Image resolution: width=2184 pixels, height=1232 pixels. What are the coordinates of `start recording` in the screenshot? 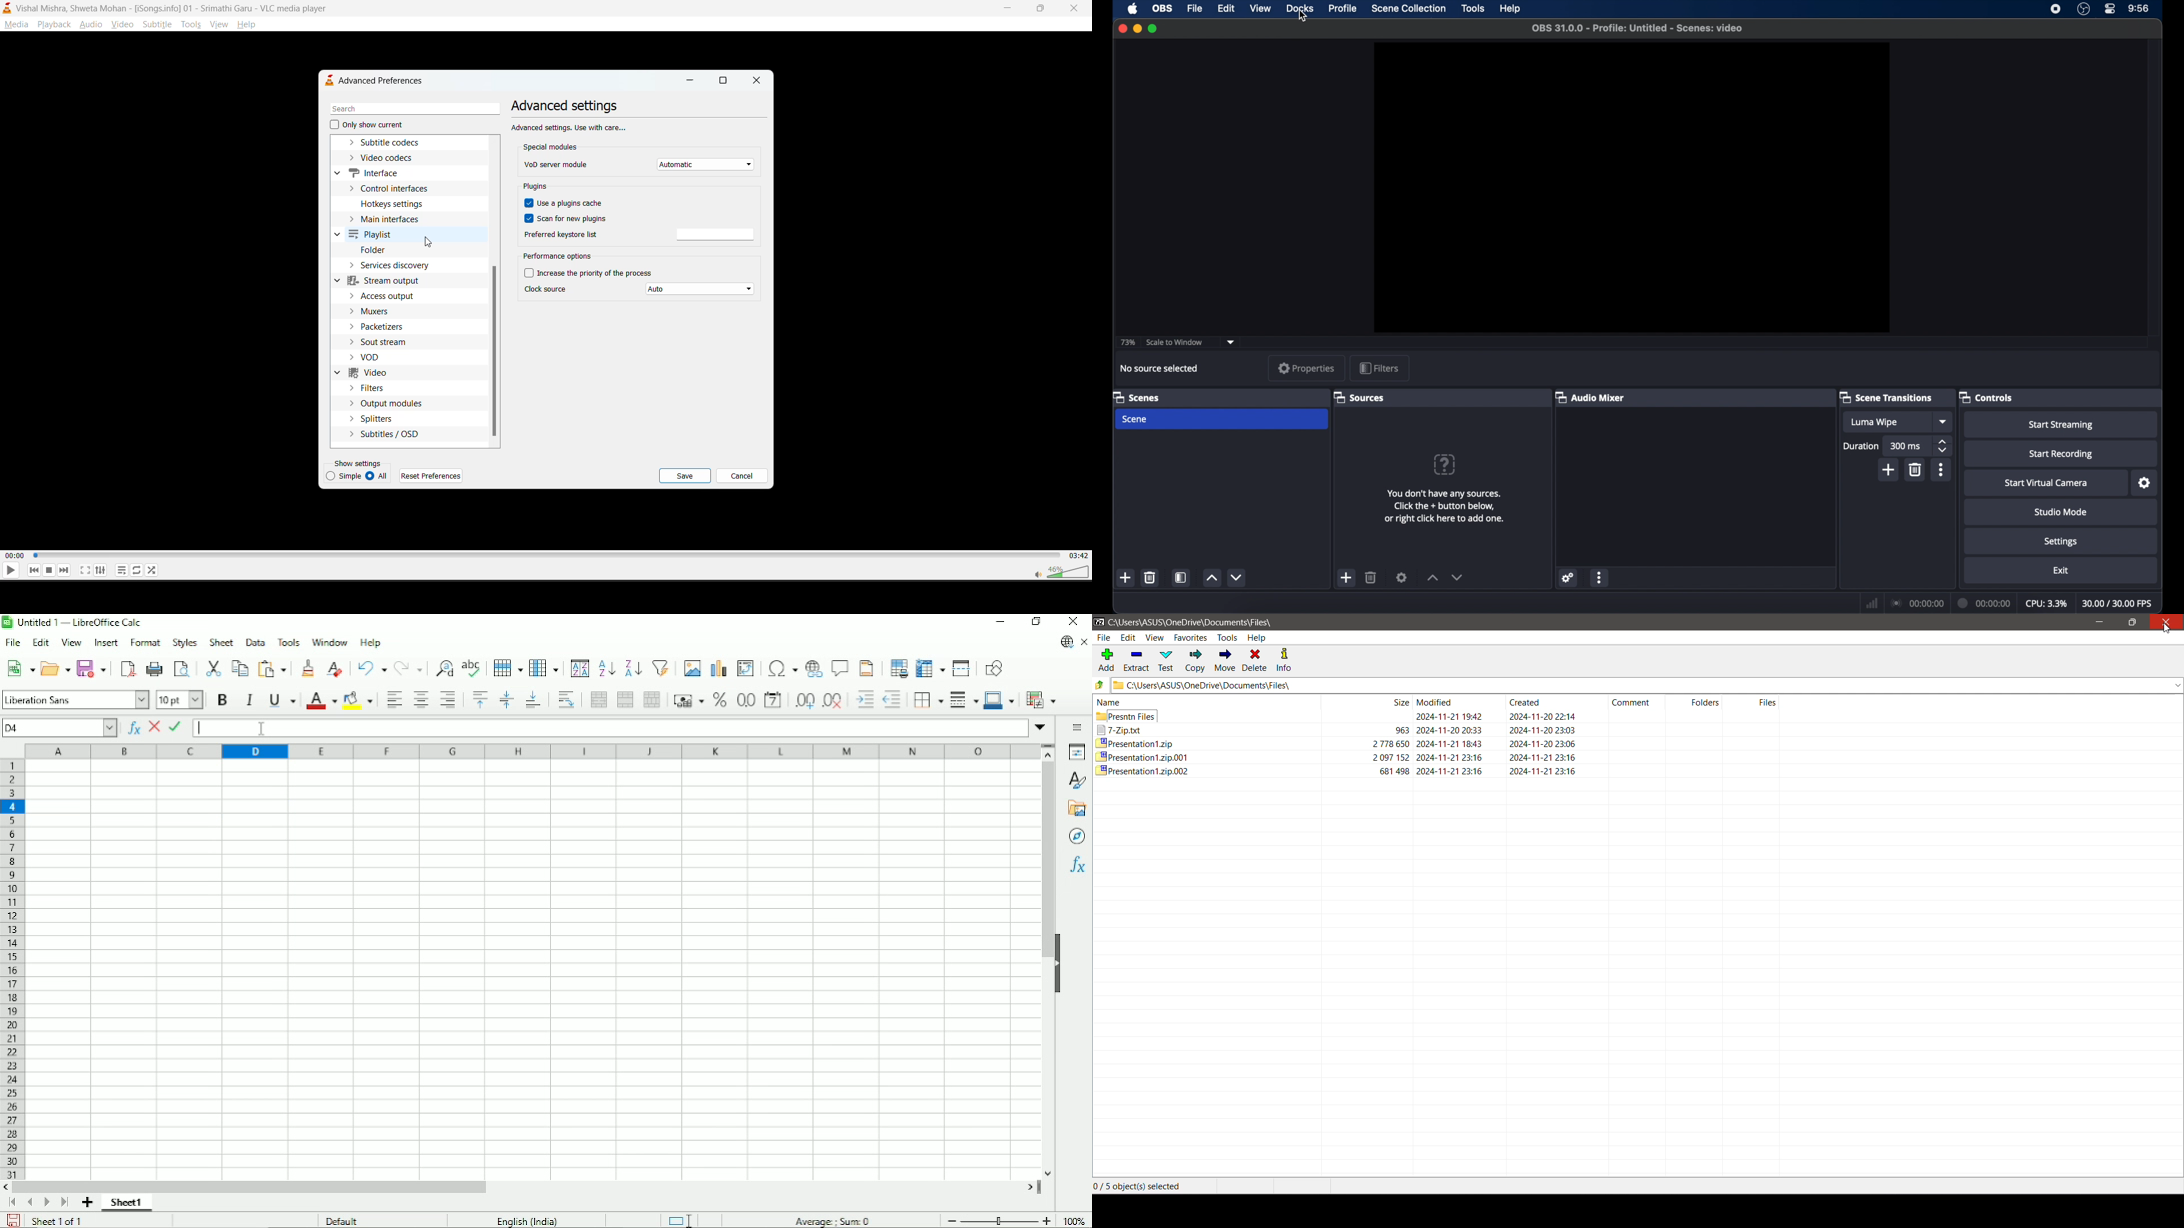 It's located at (2061, 453).